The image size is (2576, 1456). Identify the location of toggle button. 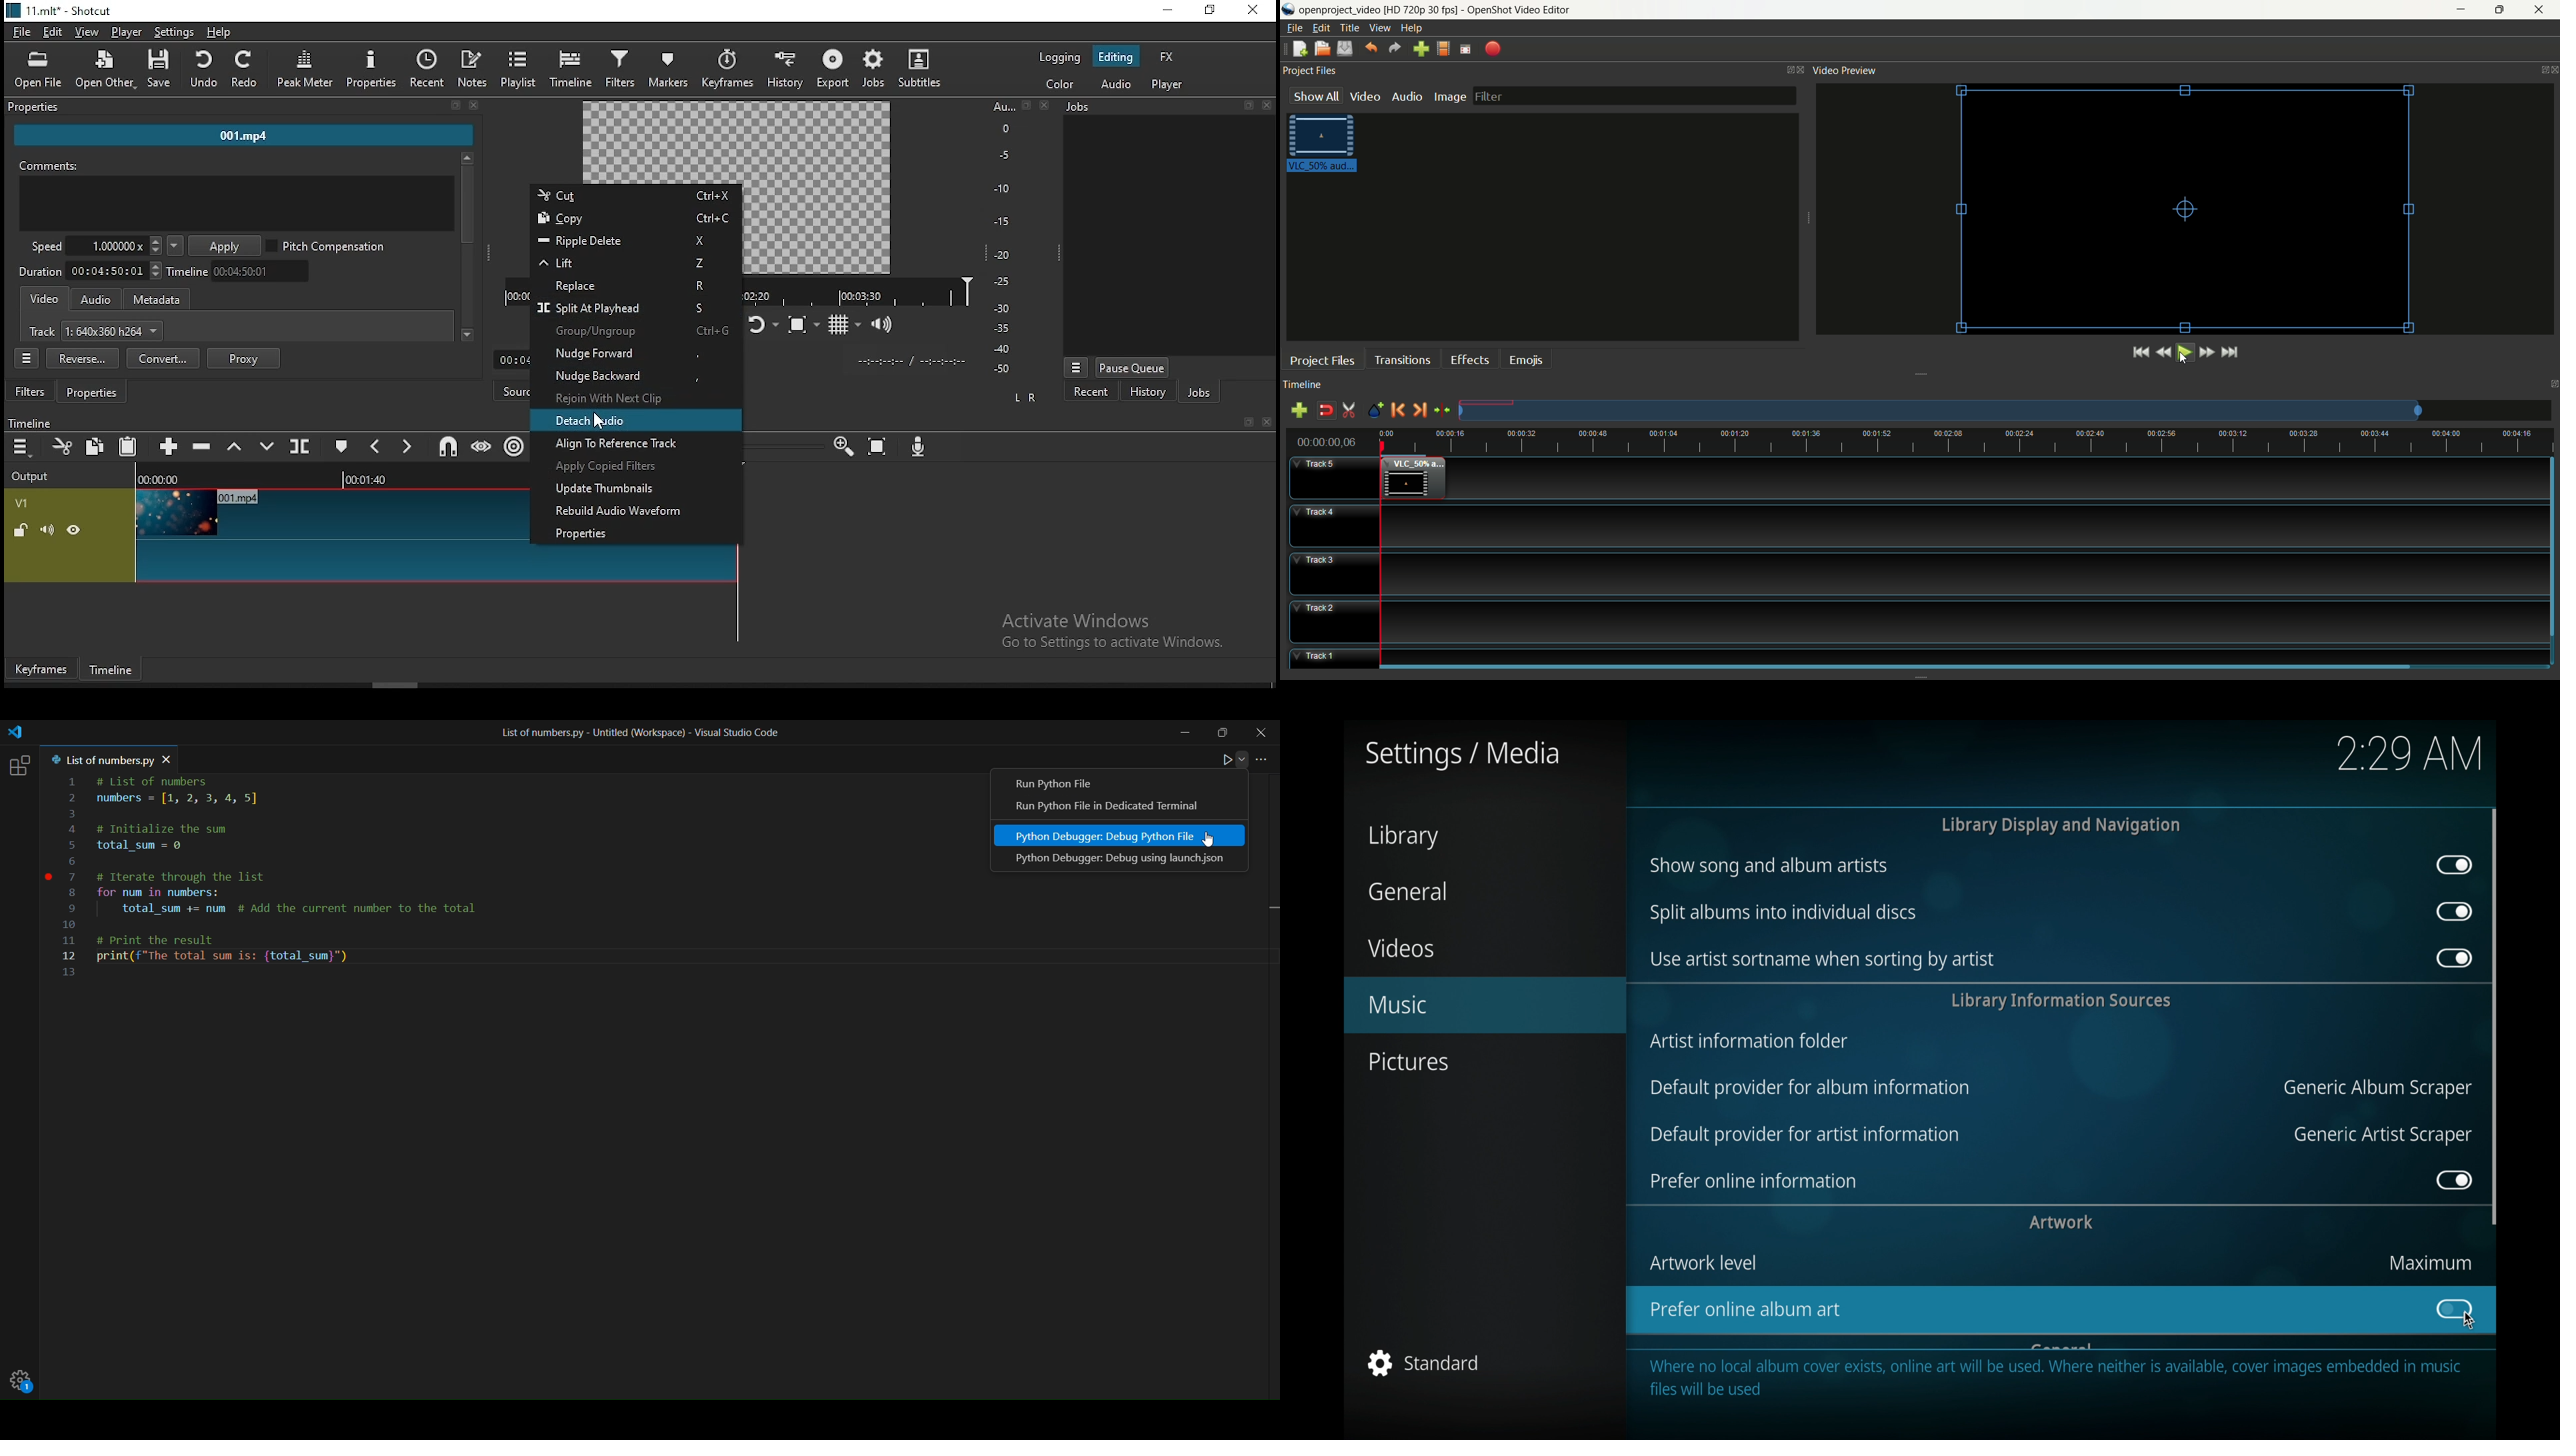
(2453, 1181).